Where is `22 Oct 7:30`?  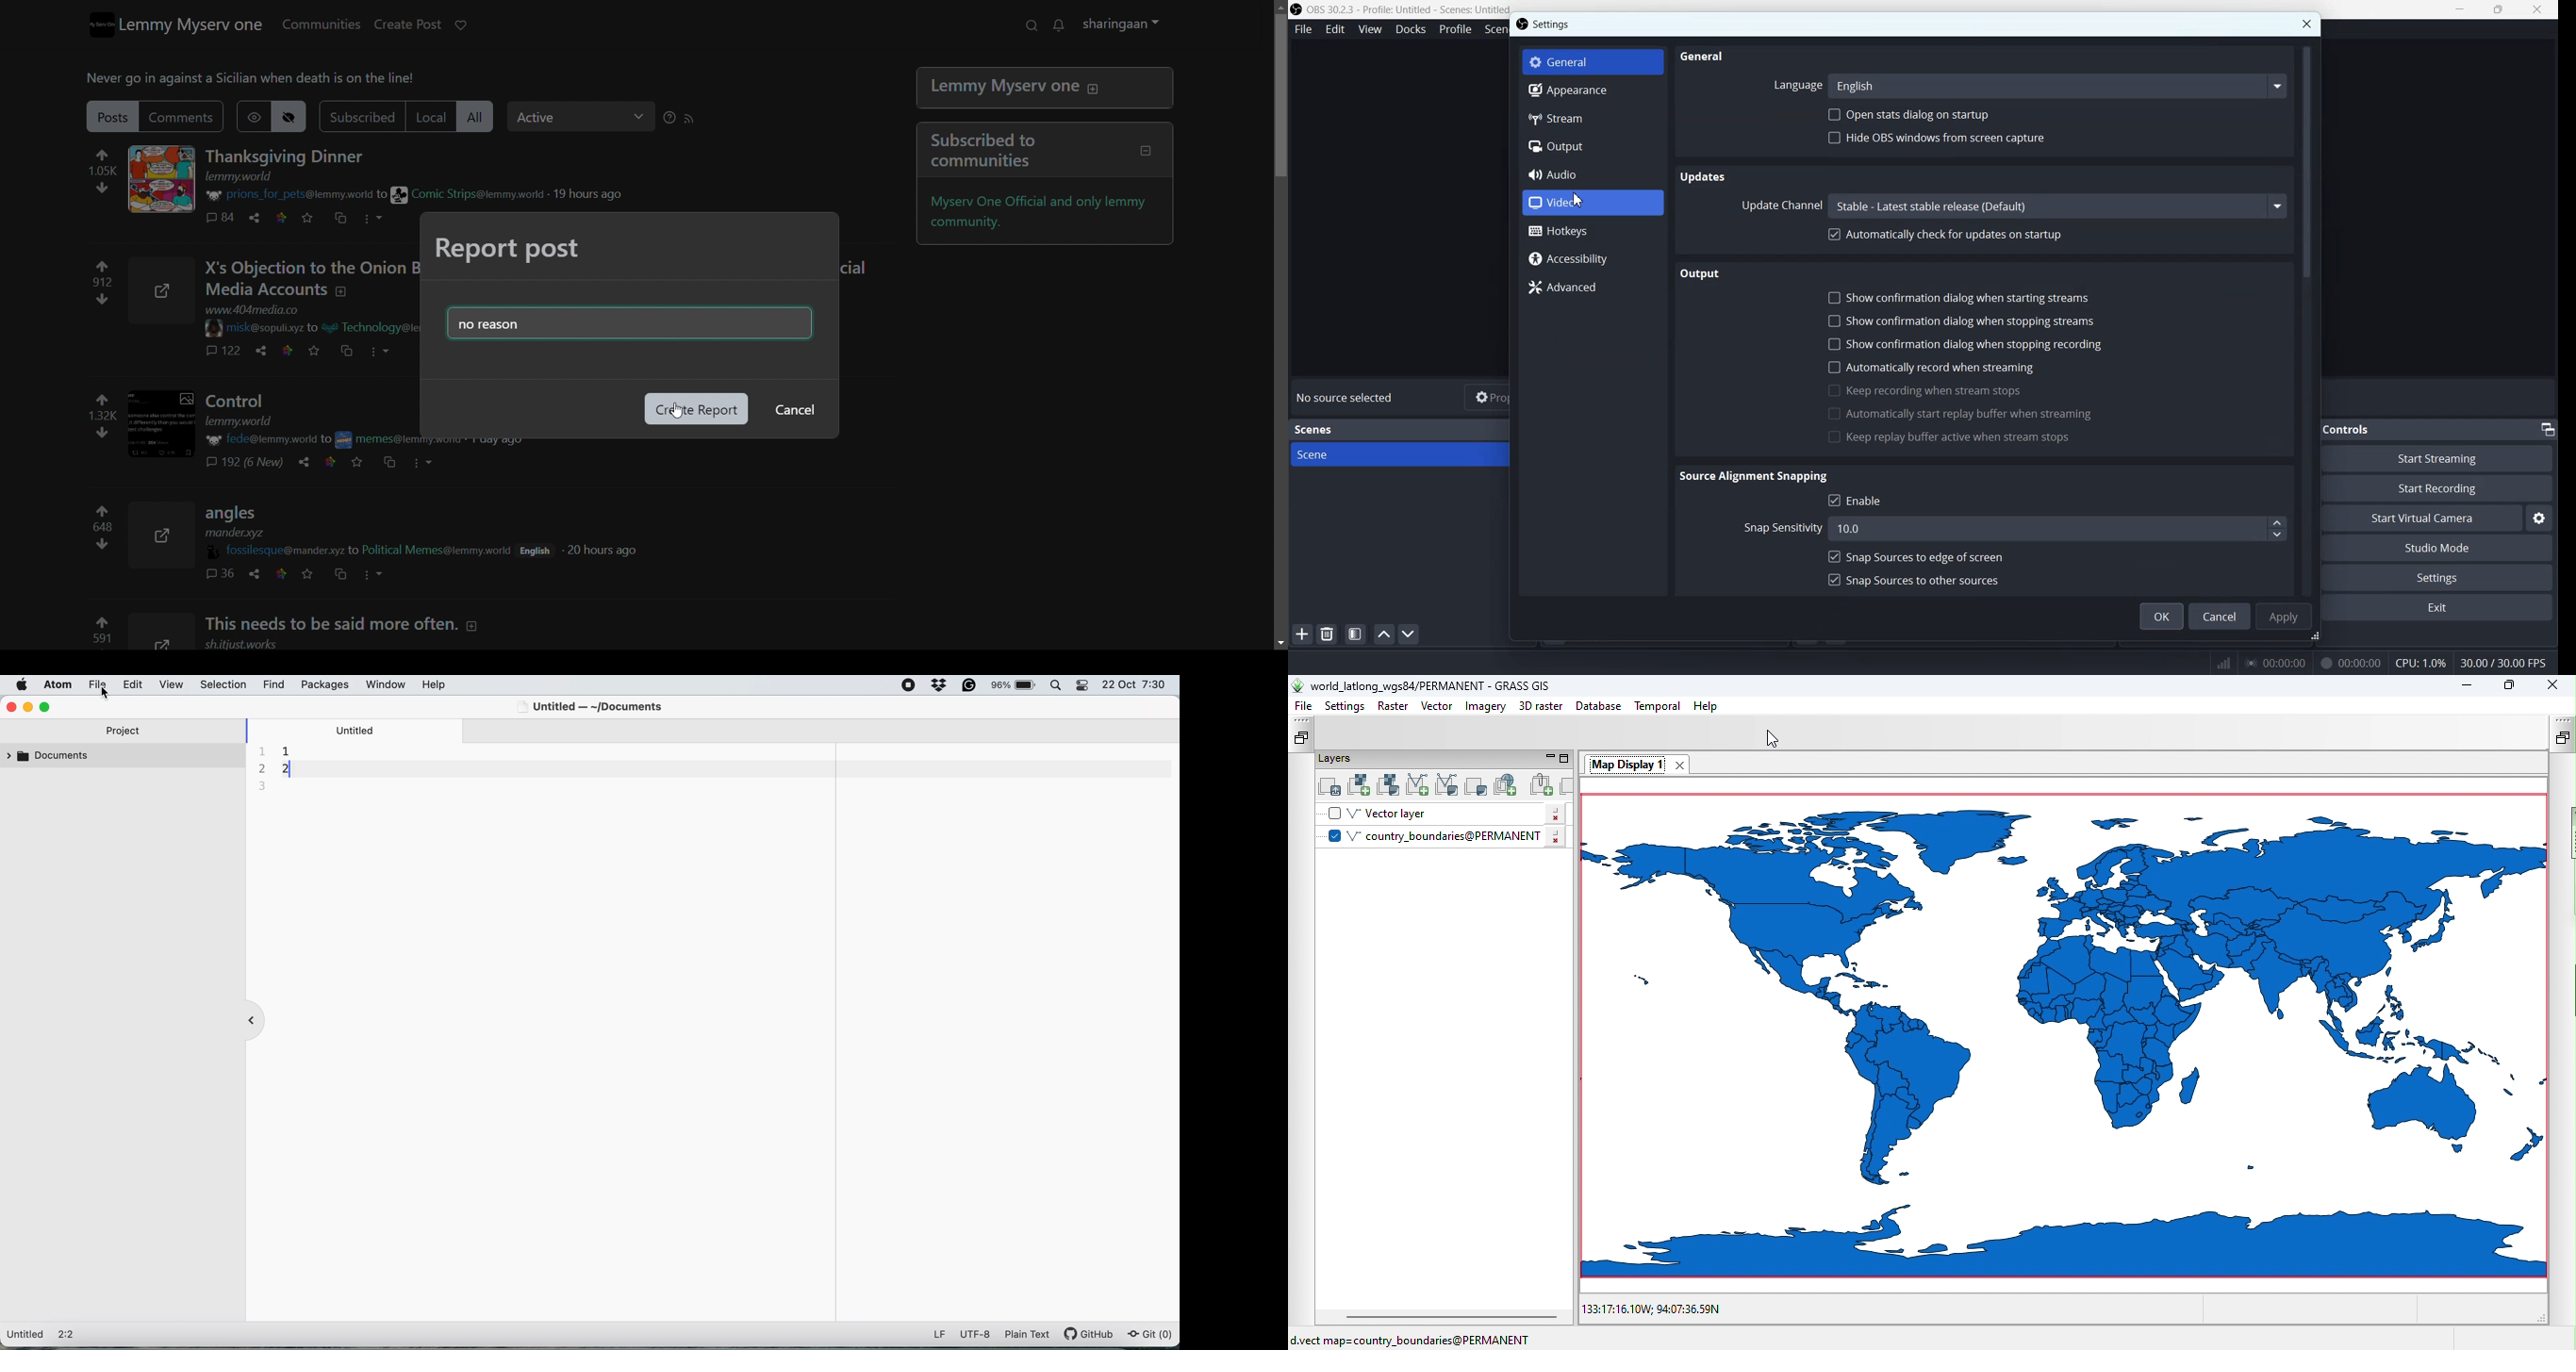 22 Oct 7:30 is located at coordinates (1135, 685).